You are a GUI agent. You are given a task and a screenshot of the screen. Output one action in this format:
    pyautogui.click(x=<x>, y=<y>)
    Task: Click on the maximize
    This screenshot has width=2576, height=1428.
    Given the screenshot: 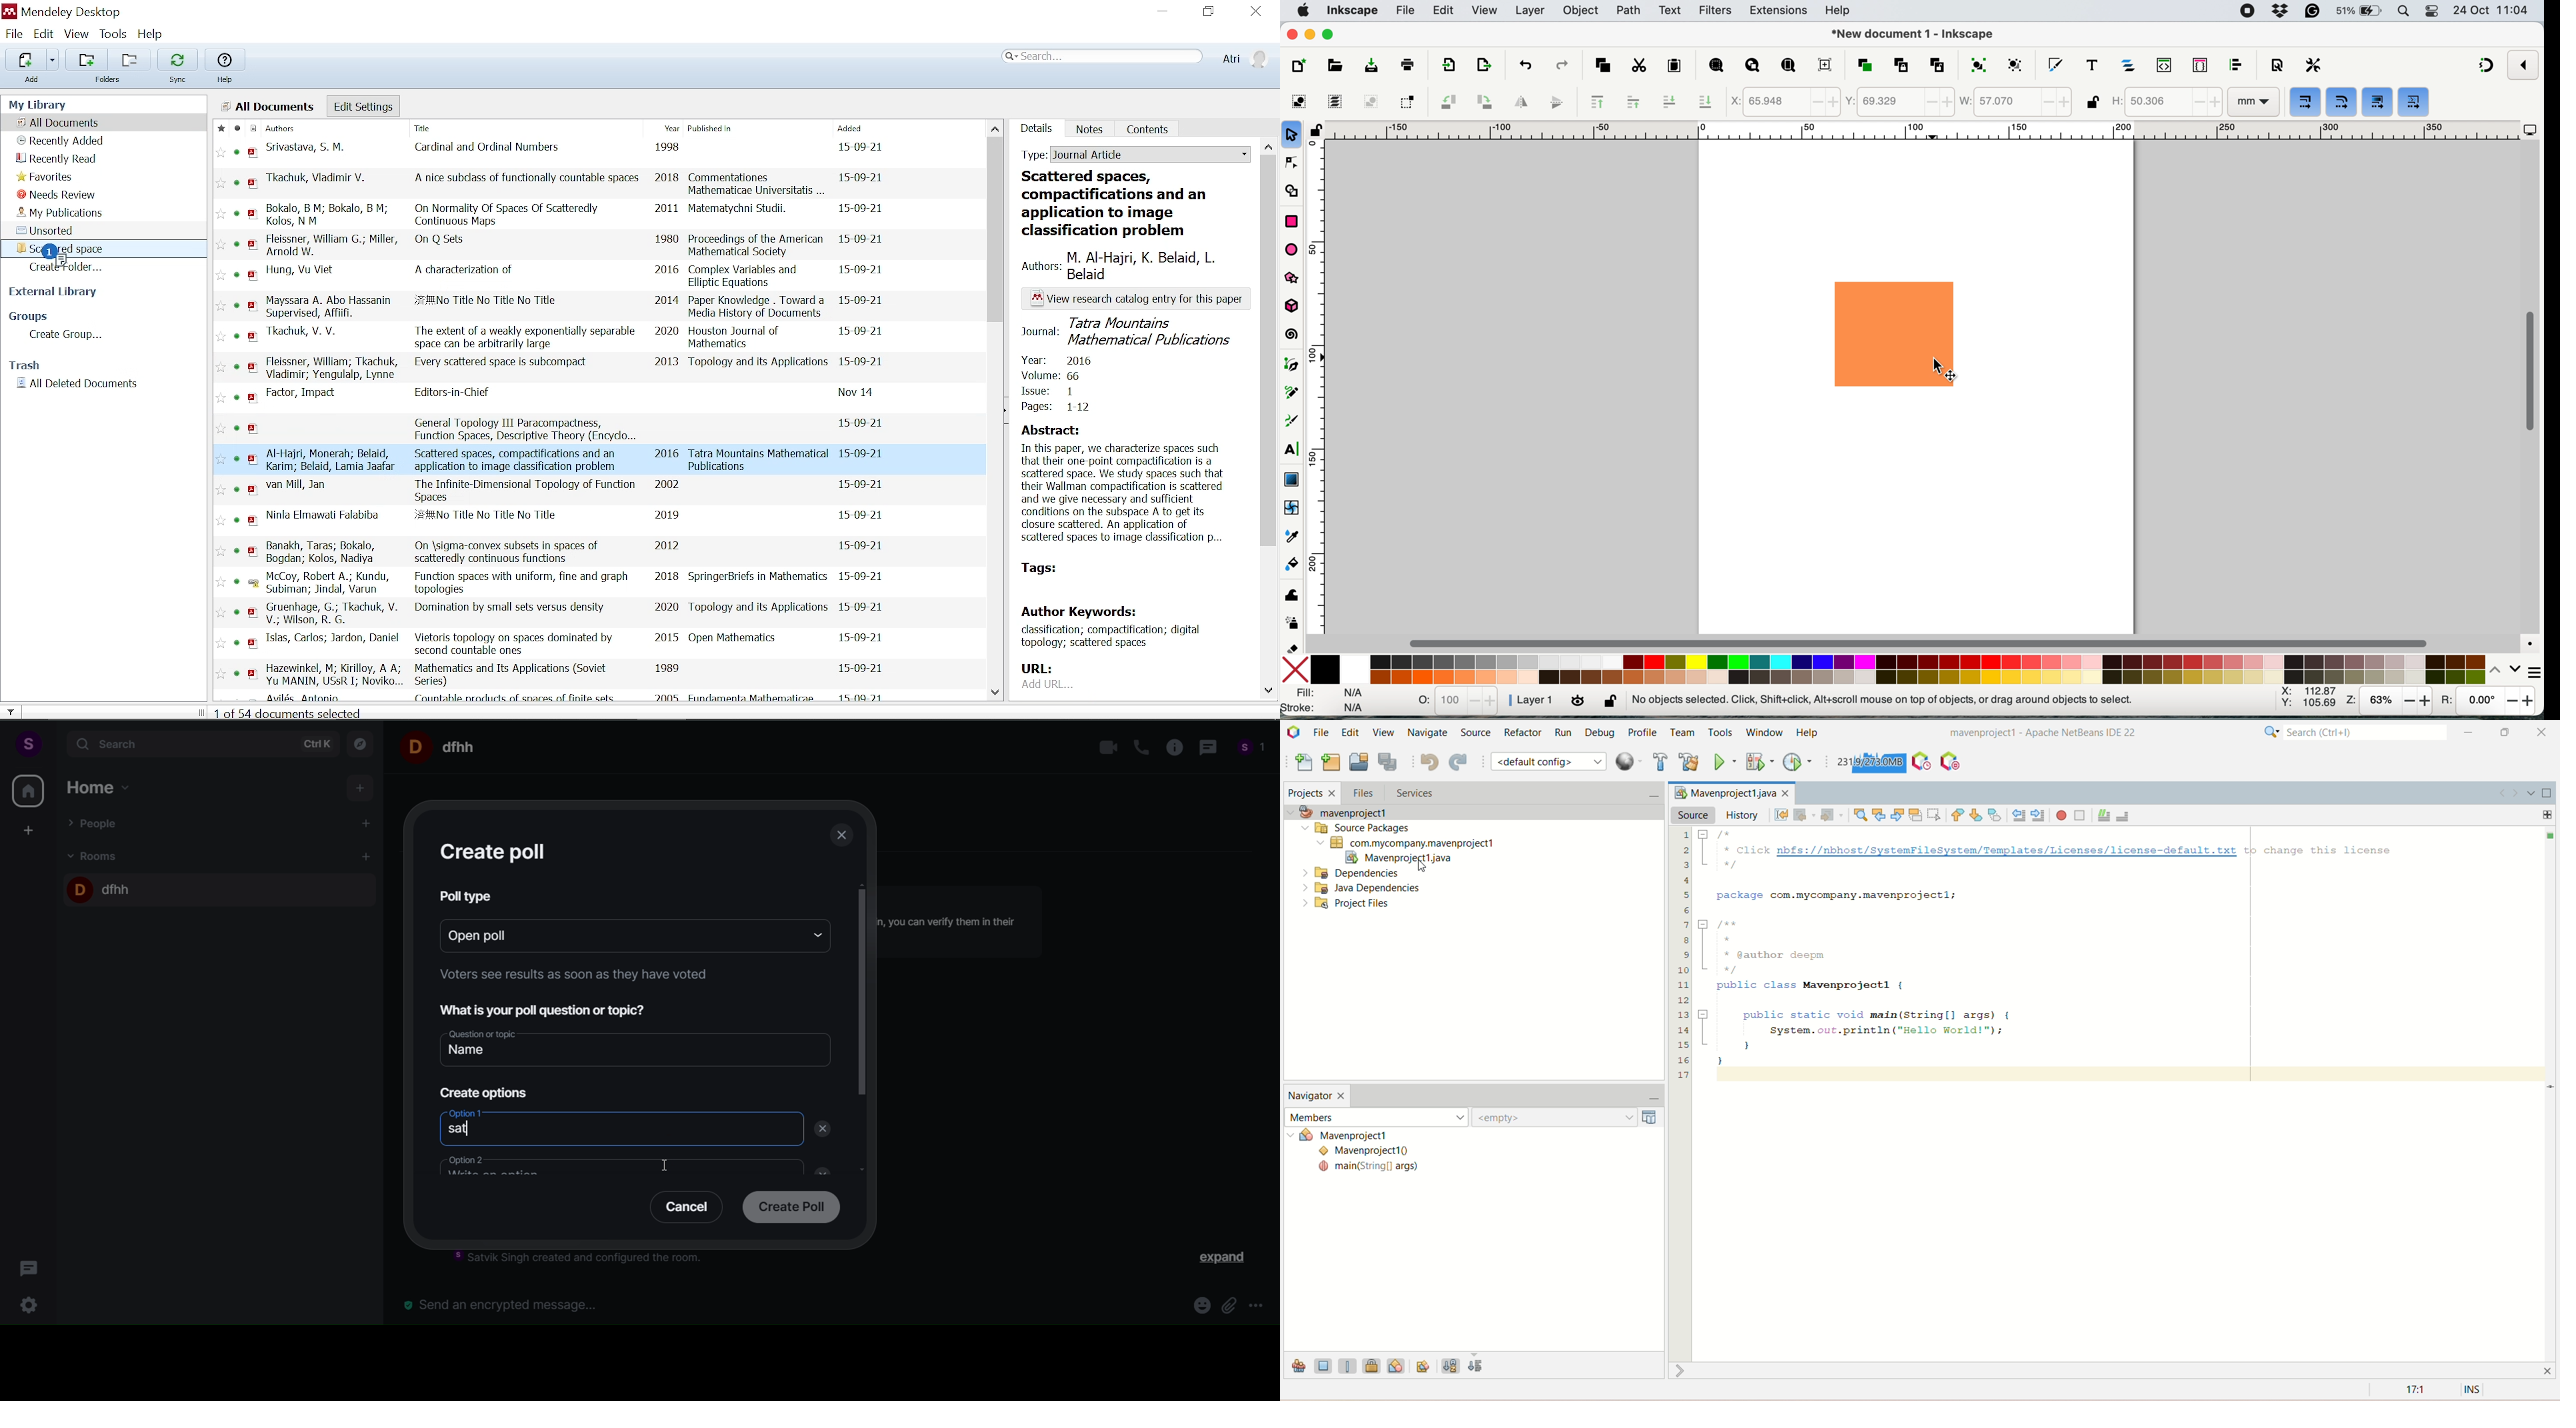 What is the action you would take?
    pyautogui.click(x=2505, y=732)
    